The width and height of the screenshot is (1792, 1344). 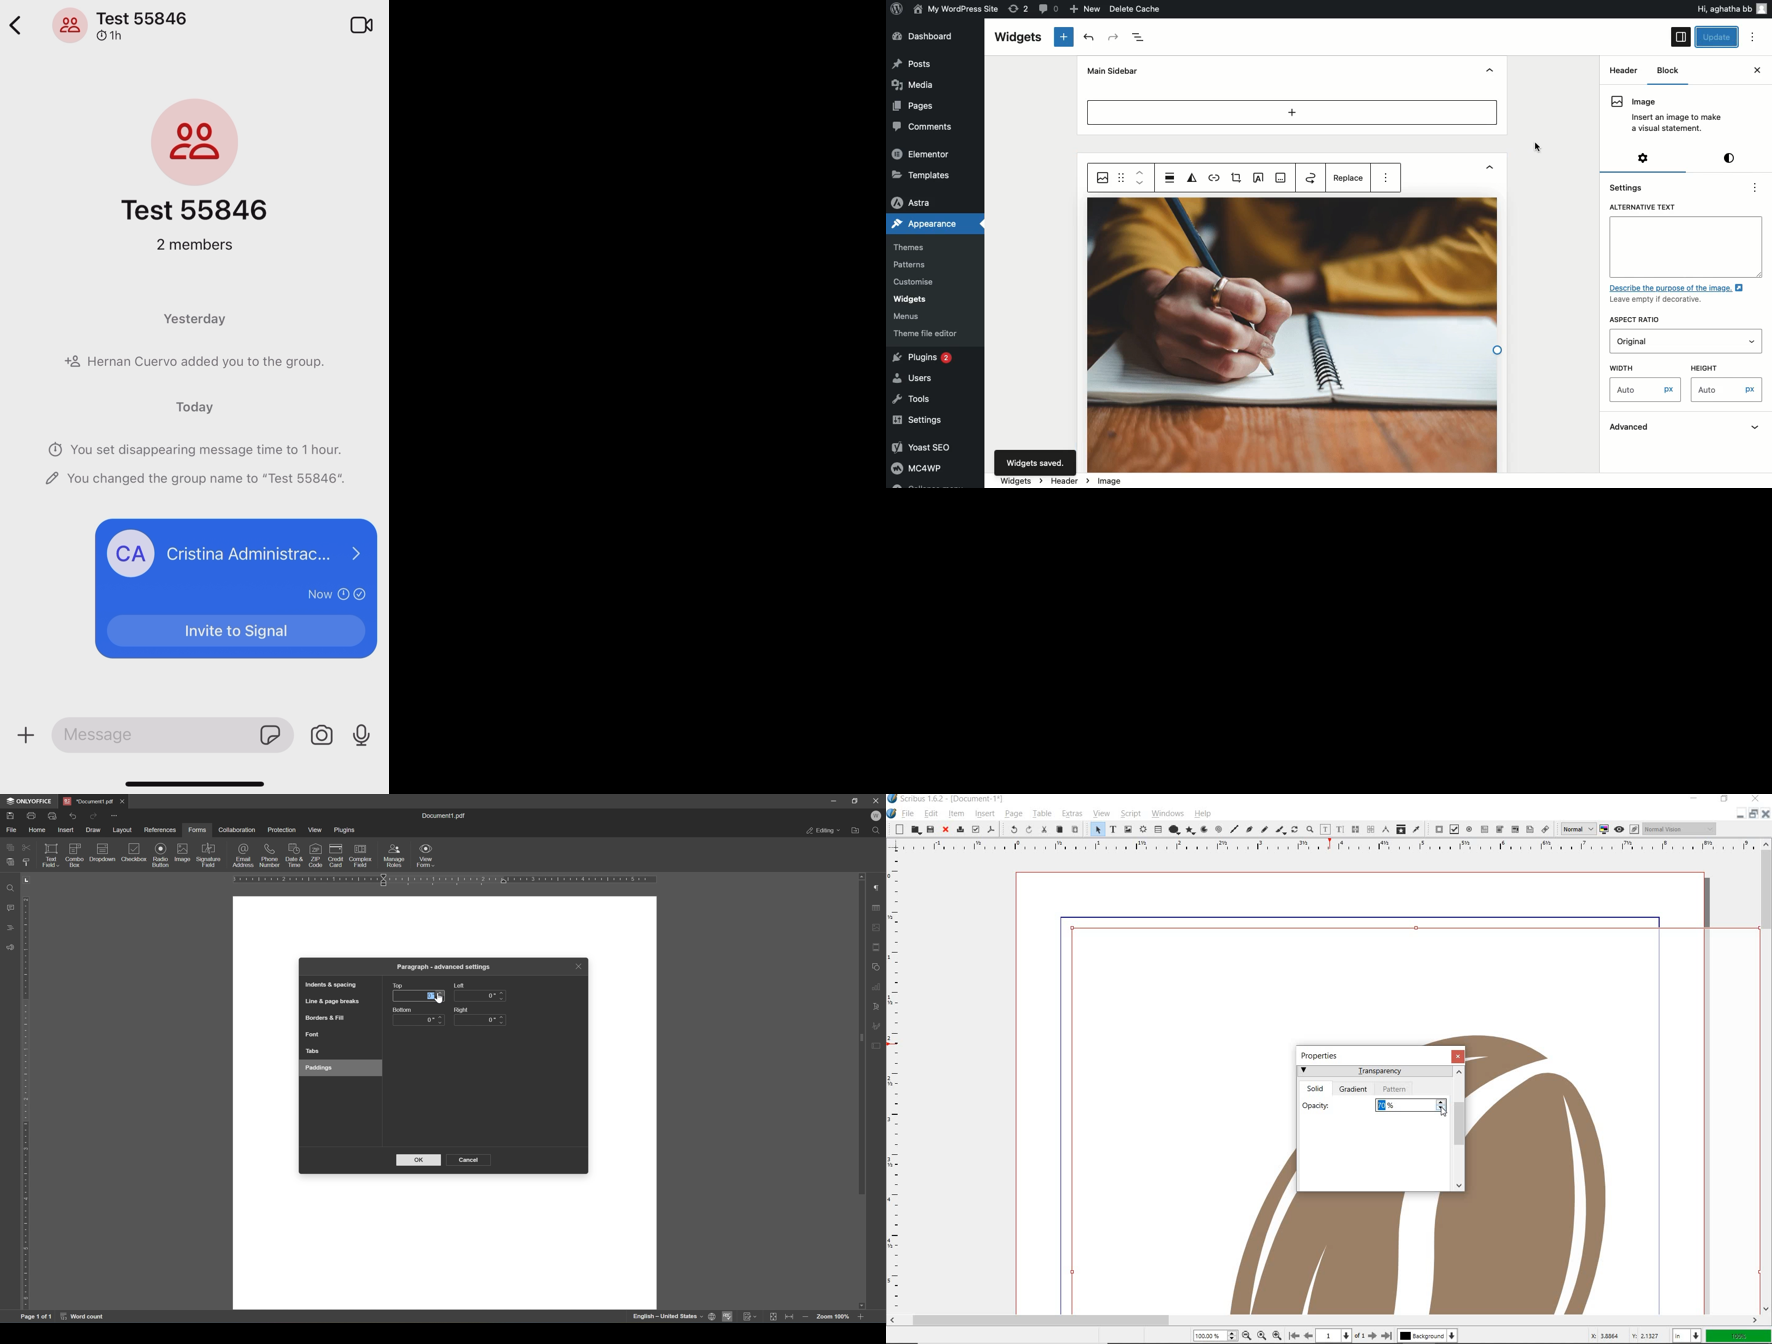 I want to click on fit to width, so click(x=792, y=1317).